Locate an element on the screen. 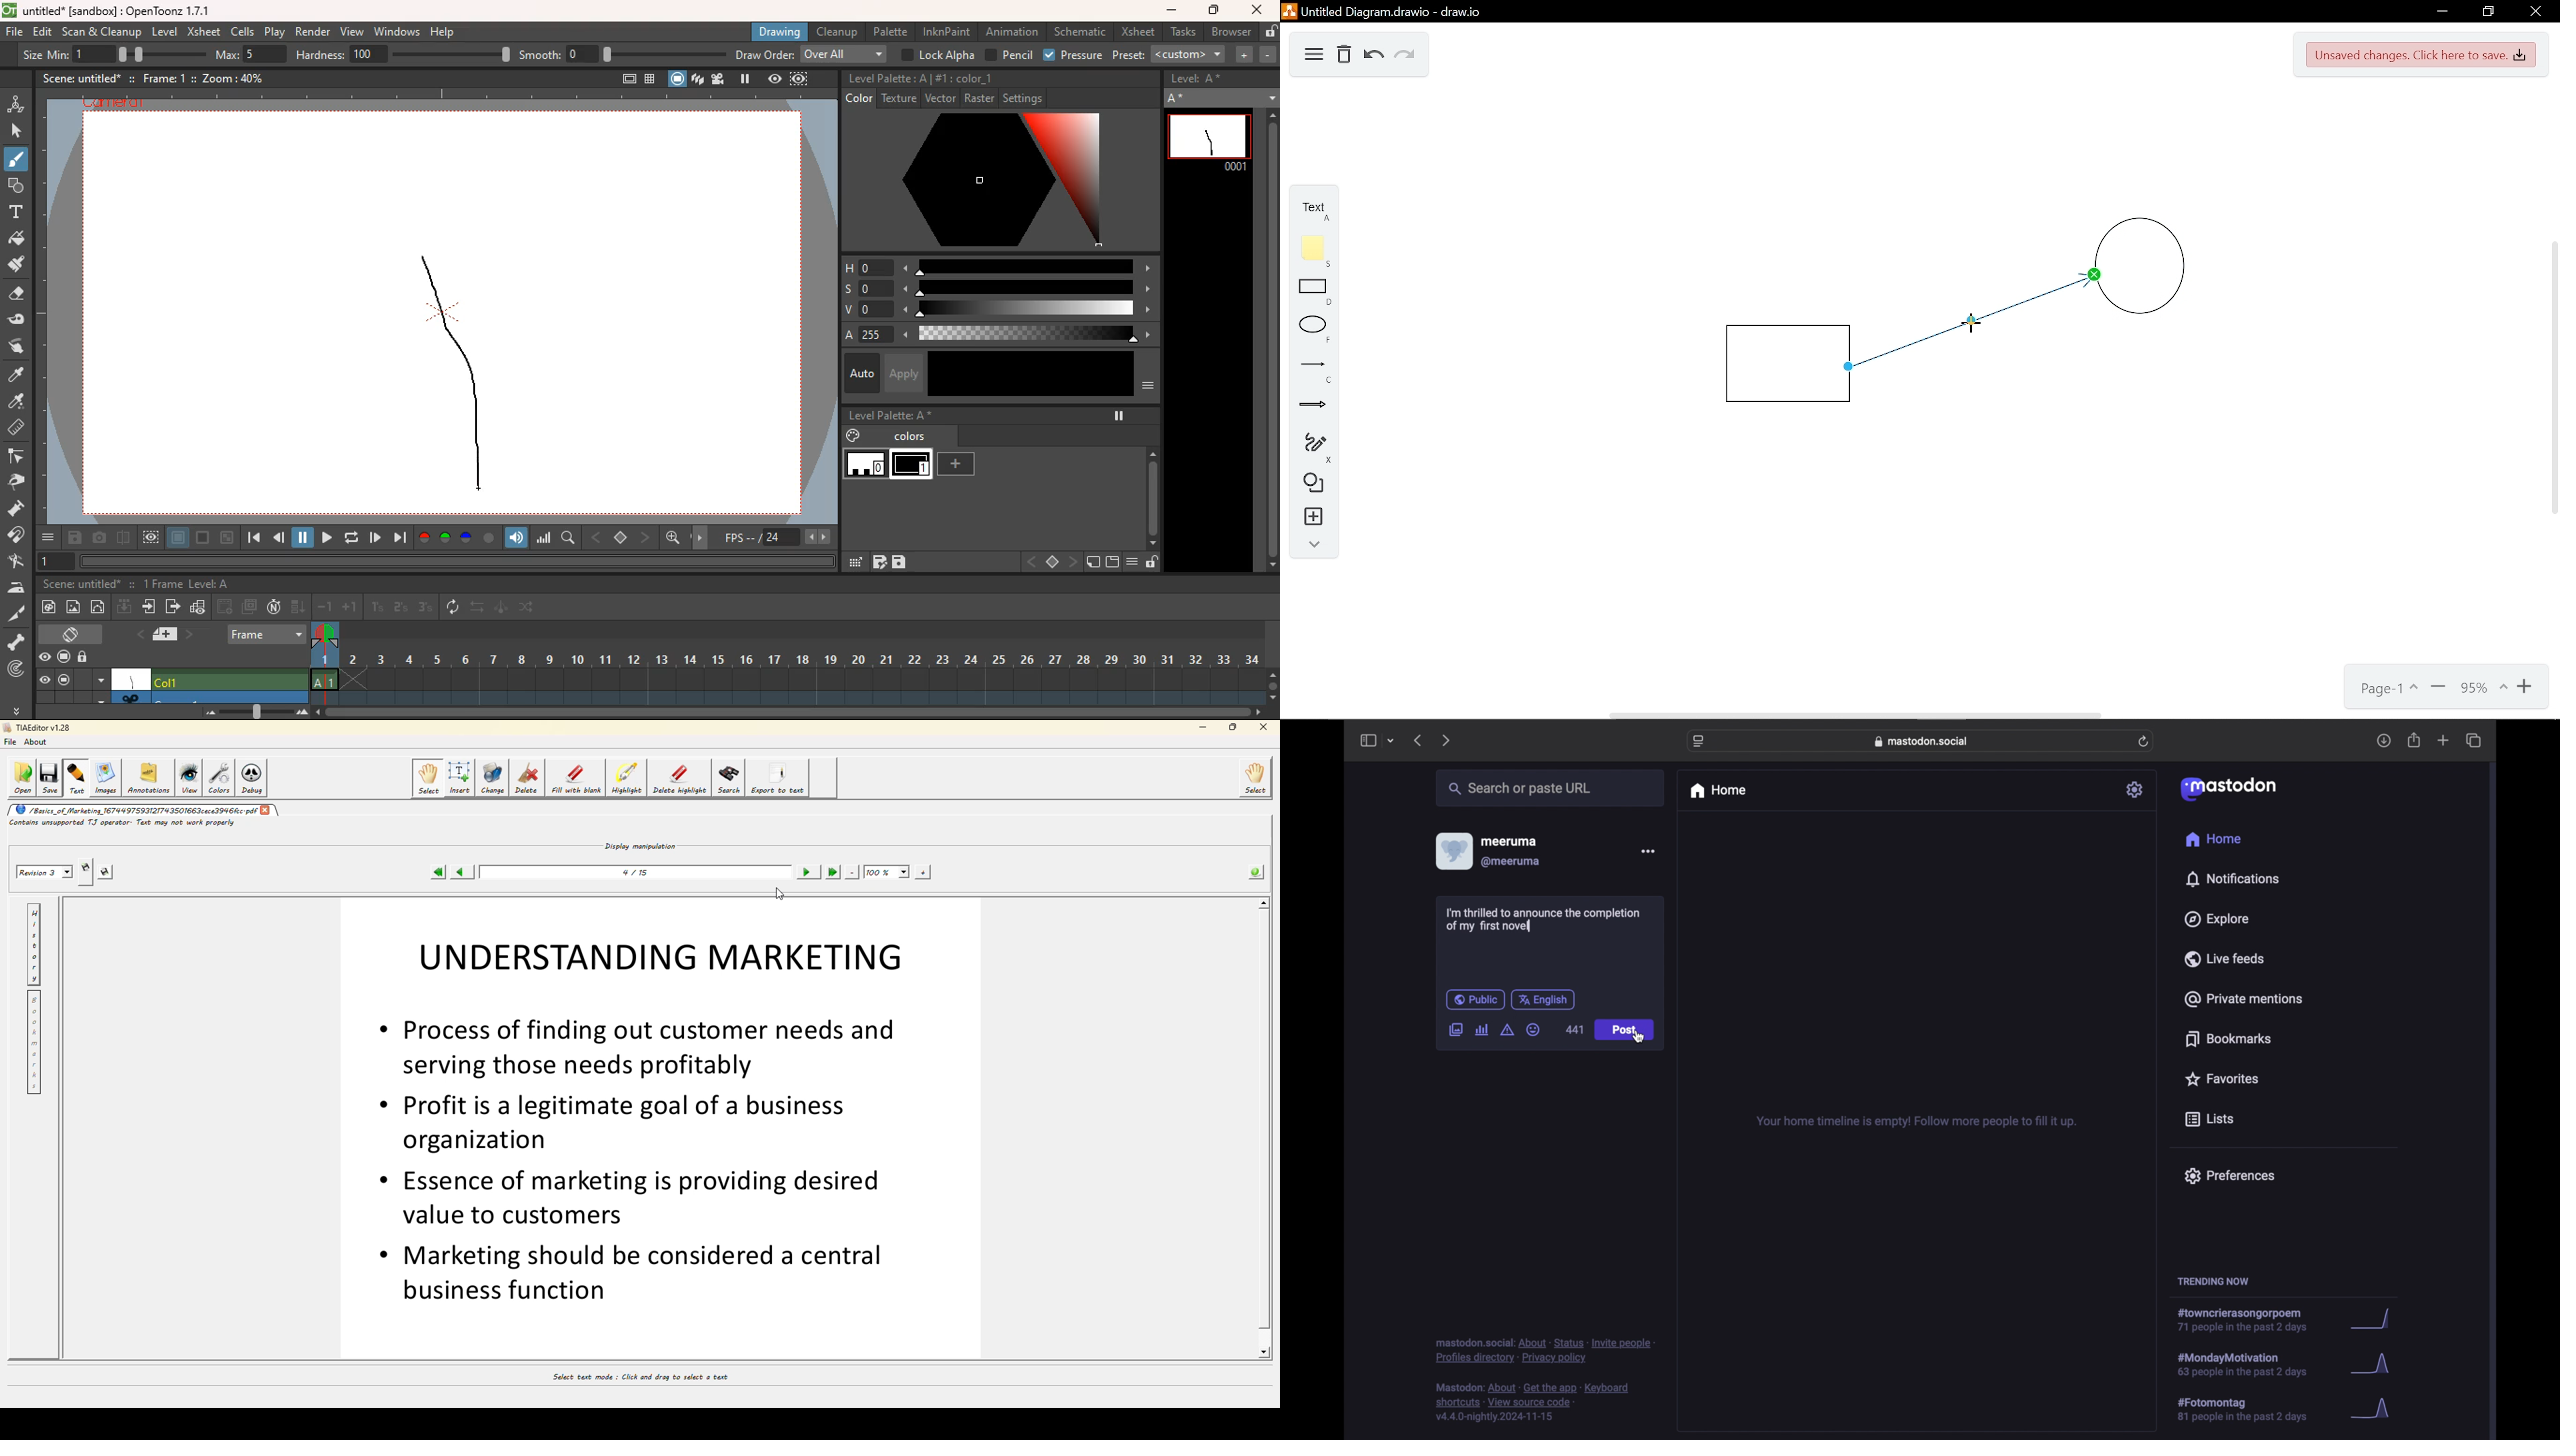  public is located at coordinates (1475, 999).